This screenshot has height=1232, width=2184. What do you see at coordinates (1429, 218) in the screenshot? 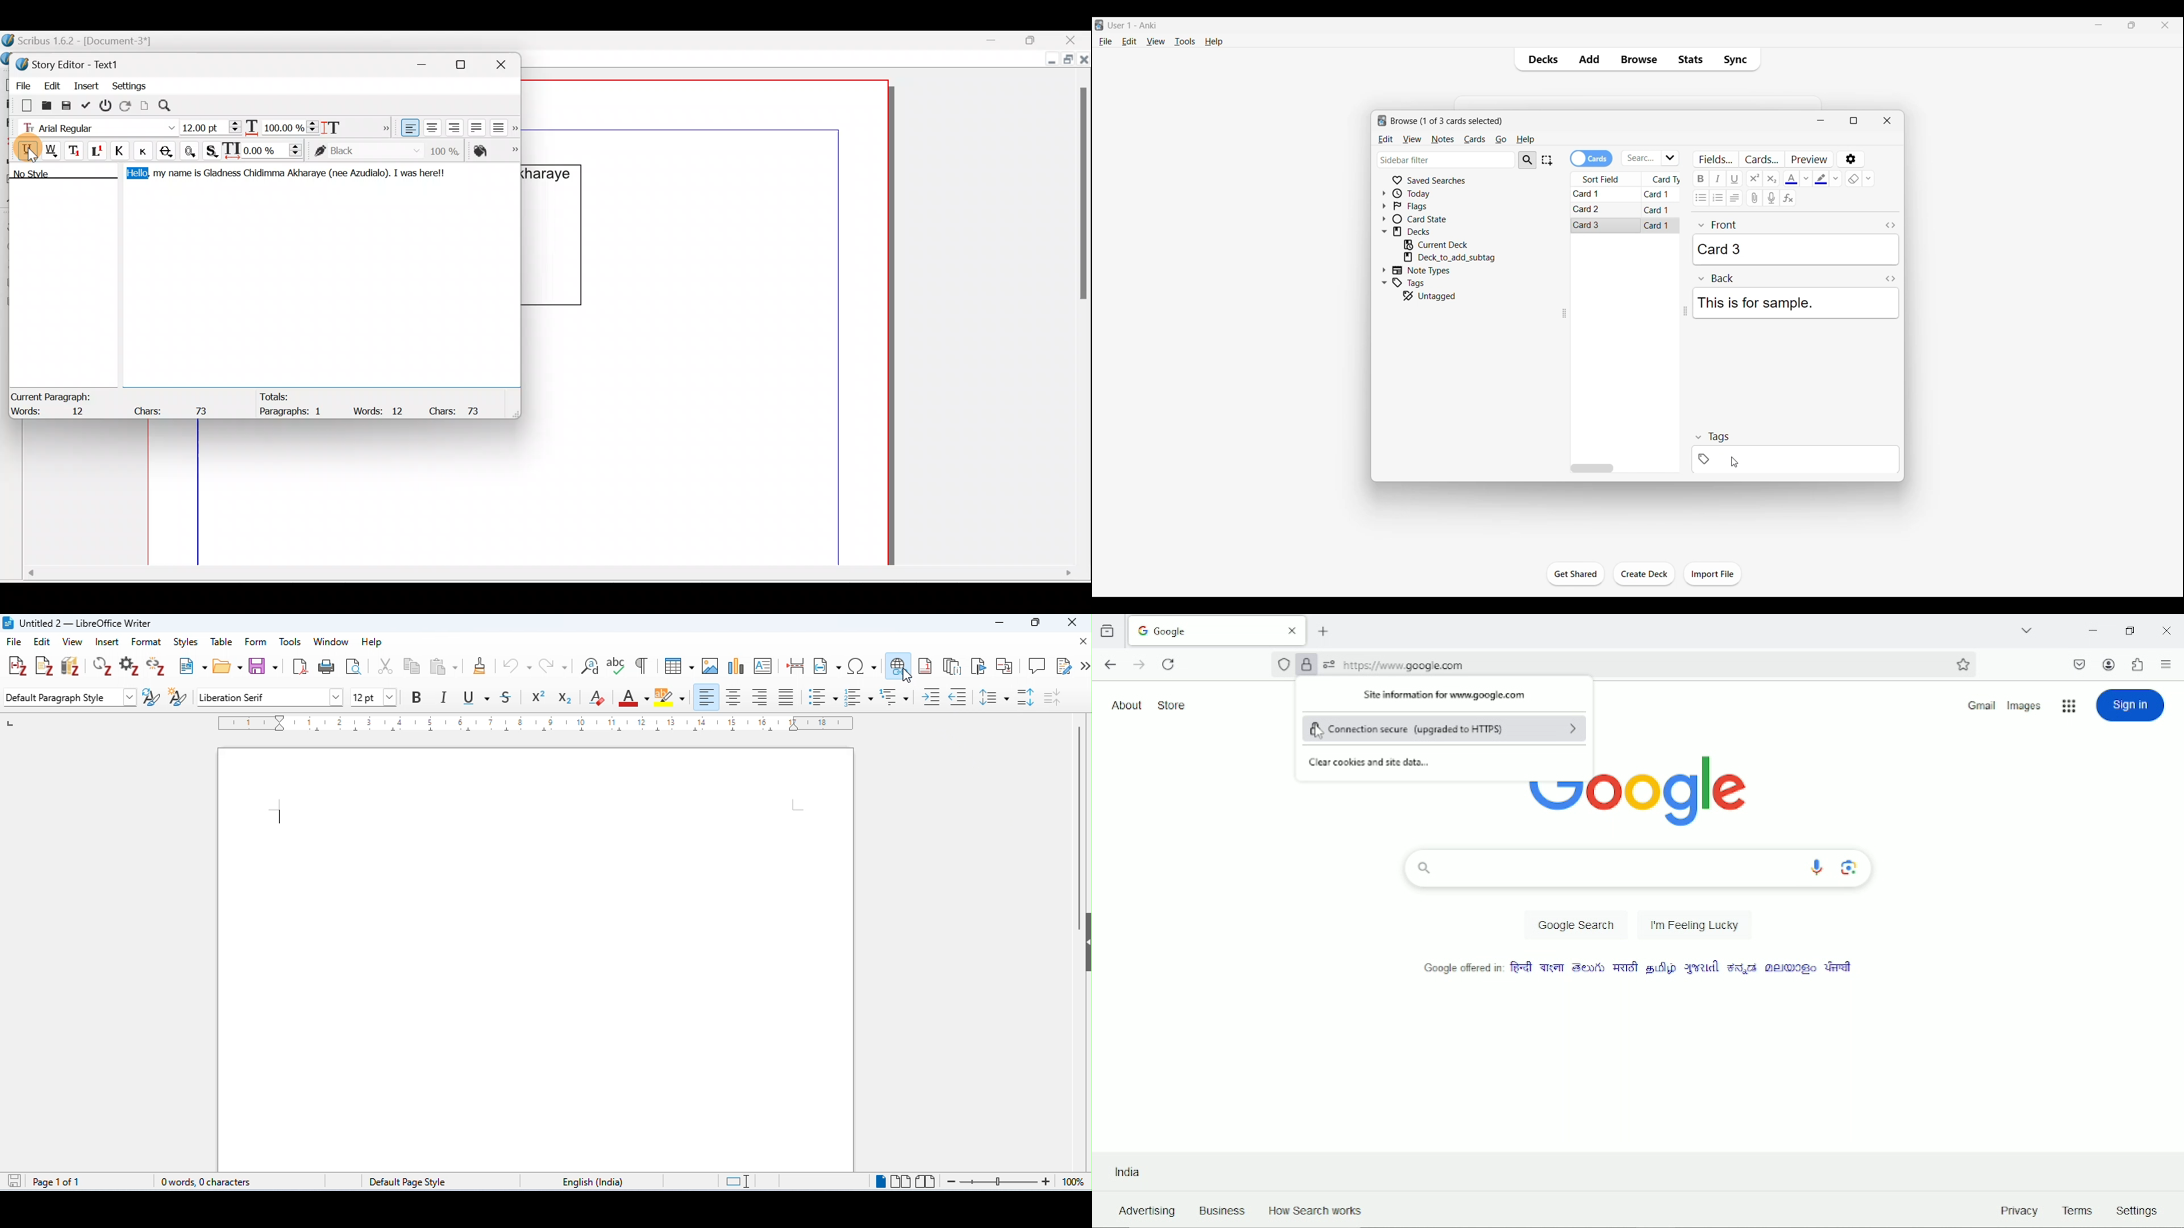
I see `Click to go to card state` at bounding box center [1429, 218].